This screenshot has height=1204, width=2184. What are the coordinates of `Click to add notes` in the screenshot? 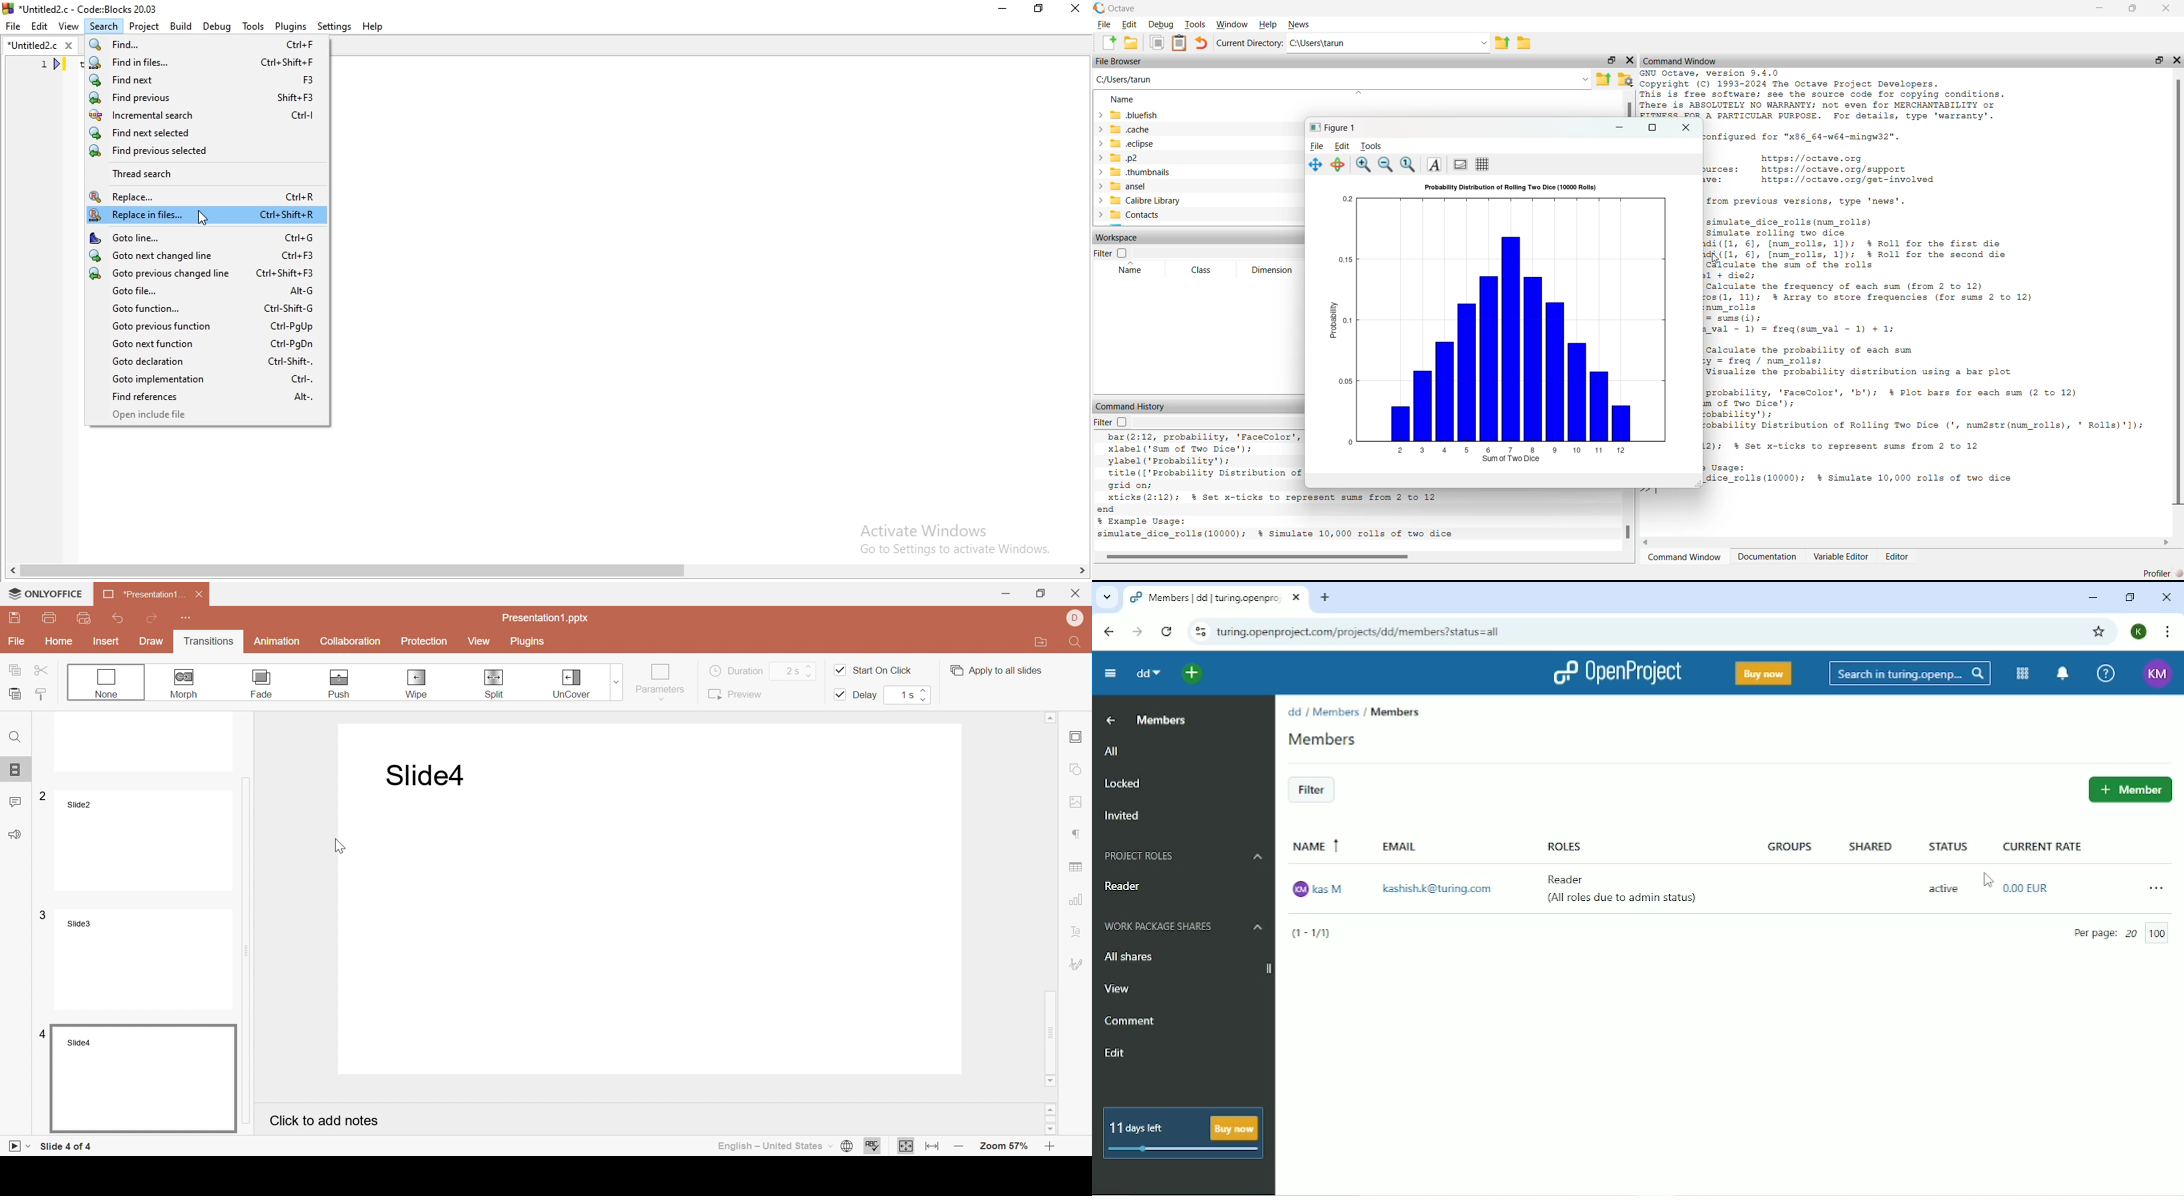 It's located at (324, 1121).